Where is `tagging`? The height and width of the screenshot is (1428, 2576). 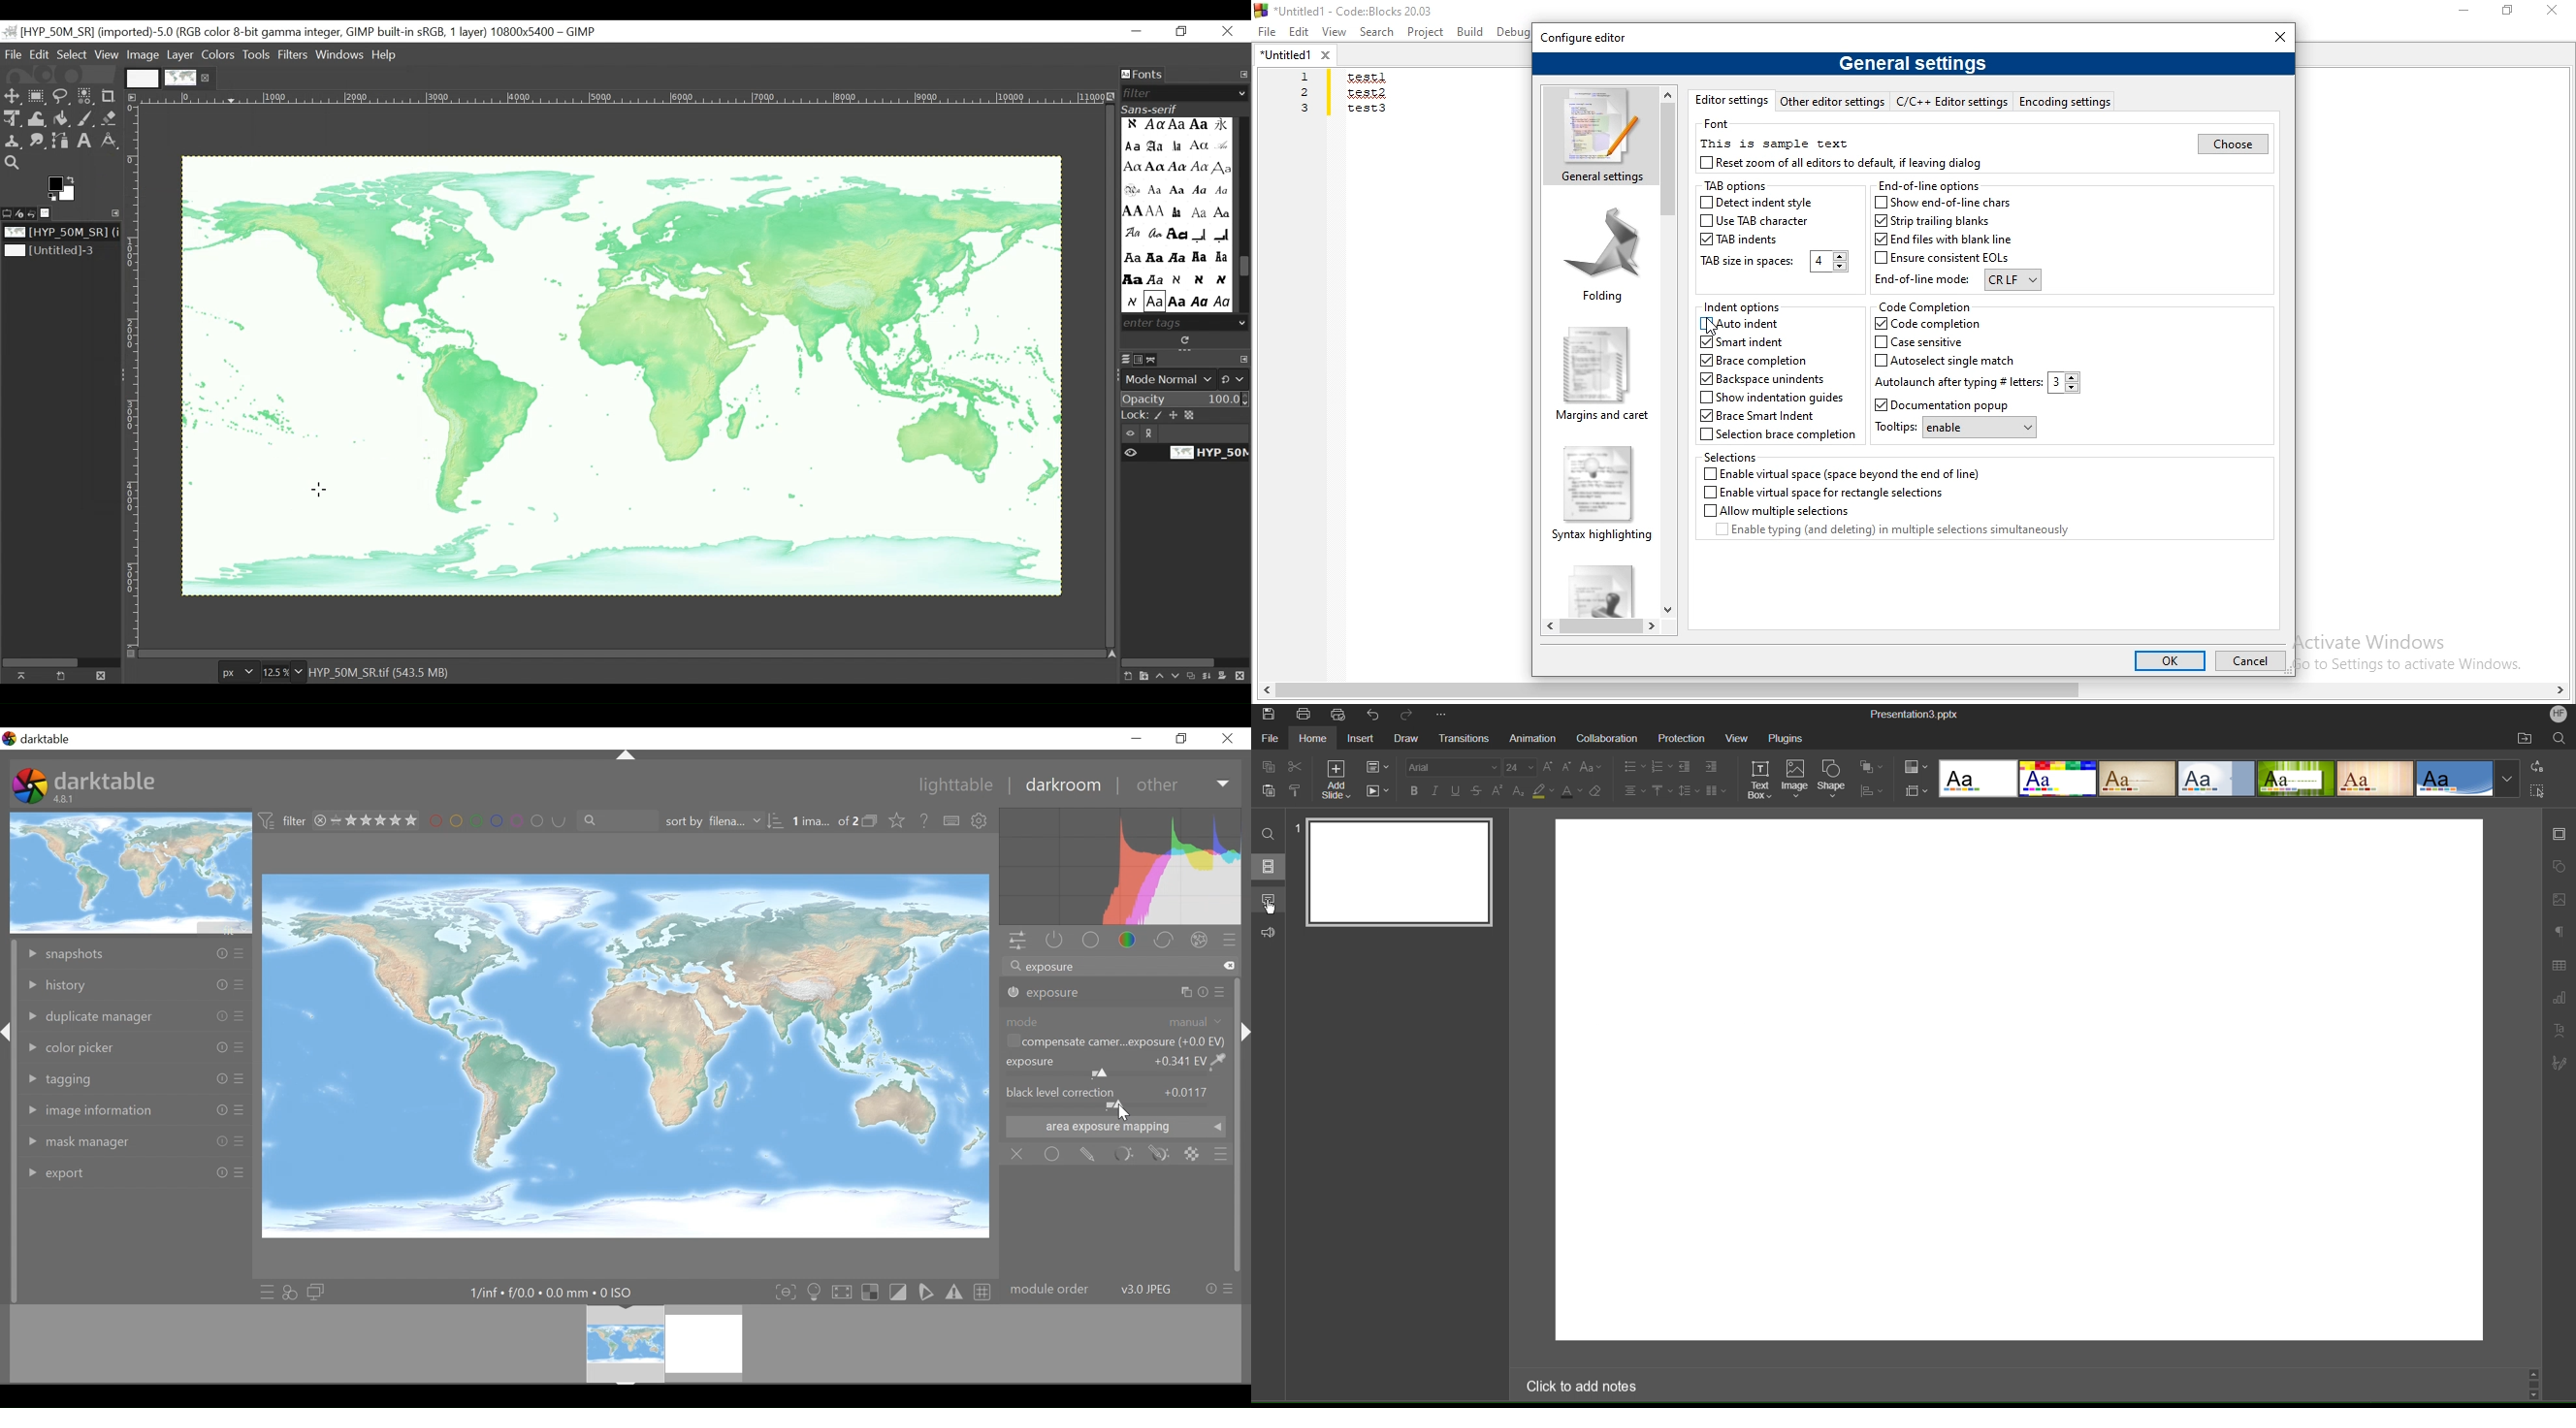 tagging is located at coordinates (136, 1078).